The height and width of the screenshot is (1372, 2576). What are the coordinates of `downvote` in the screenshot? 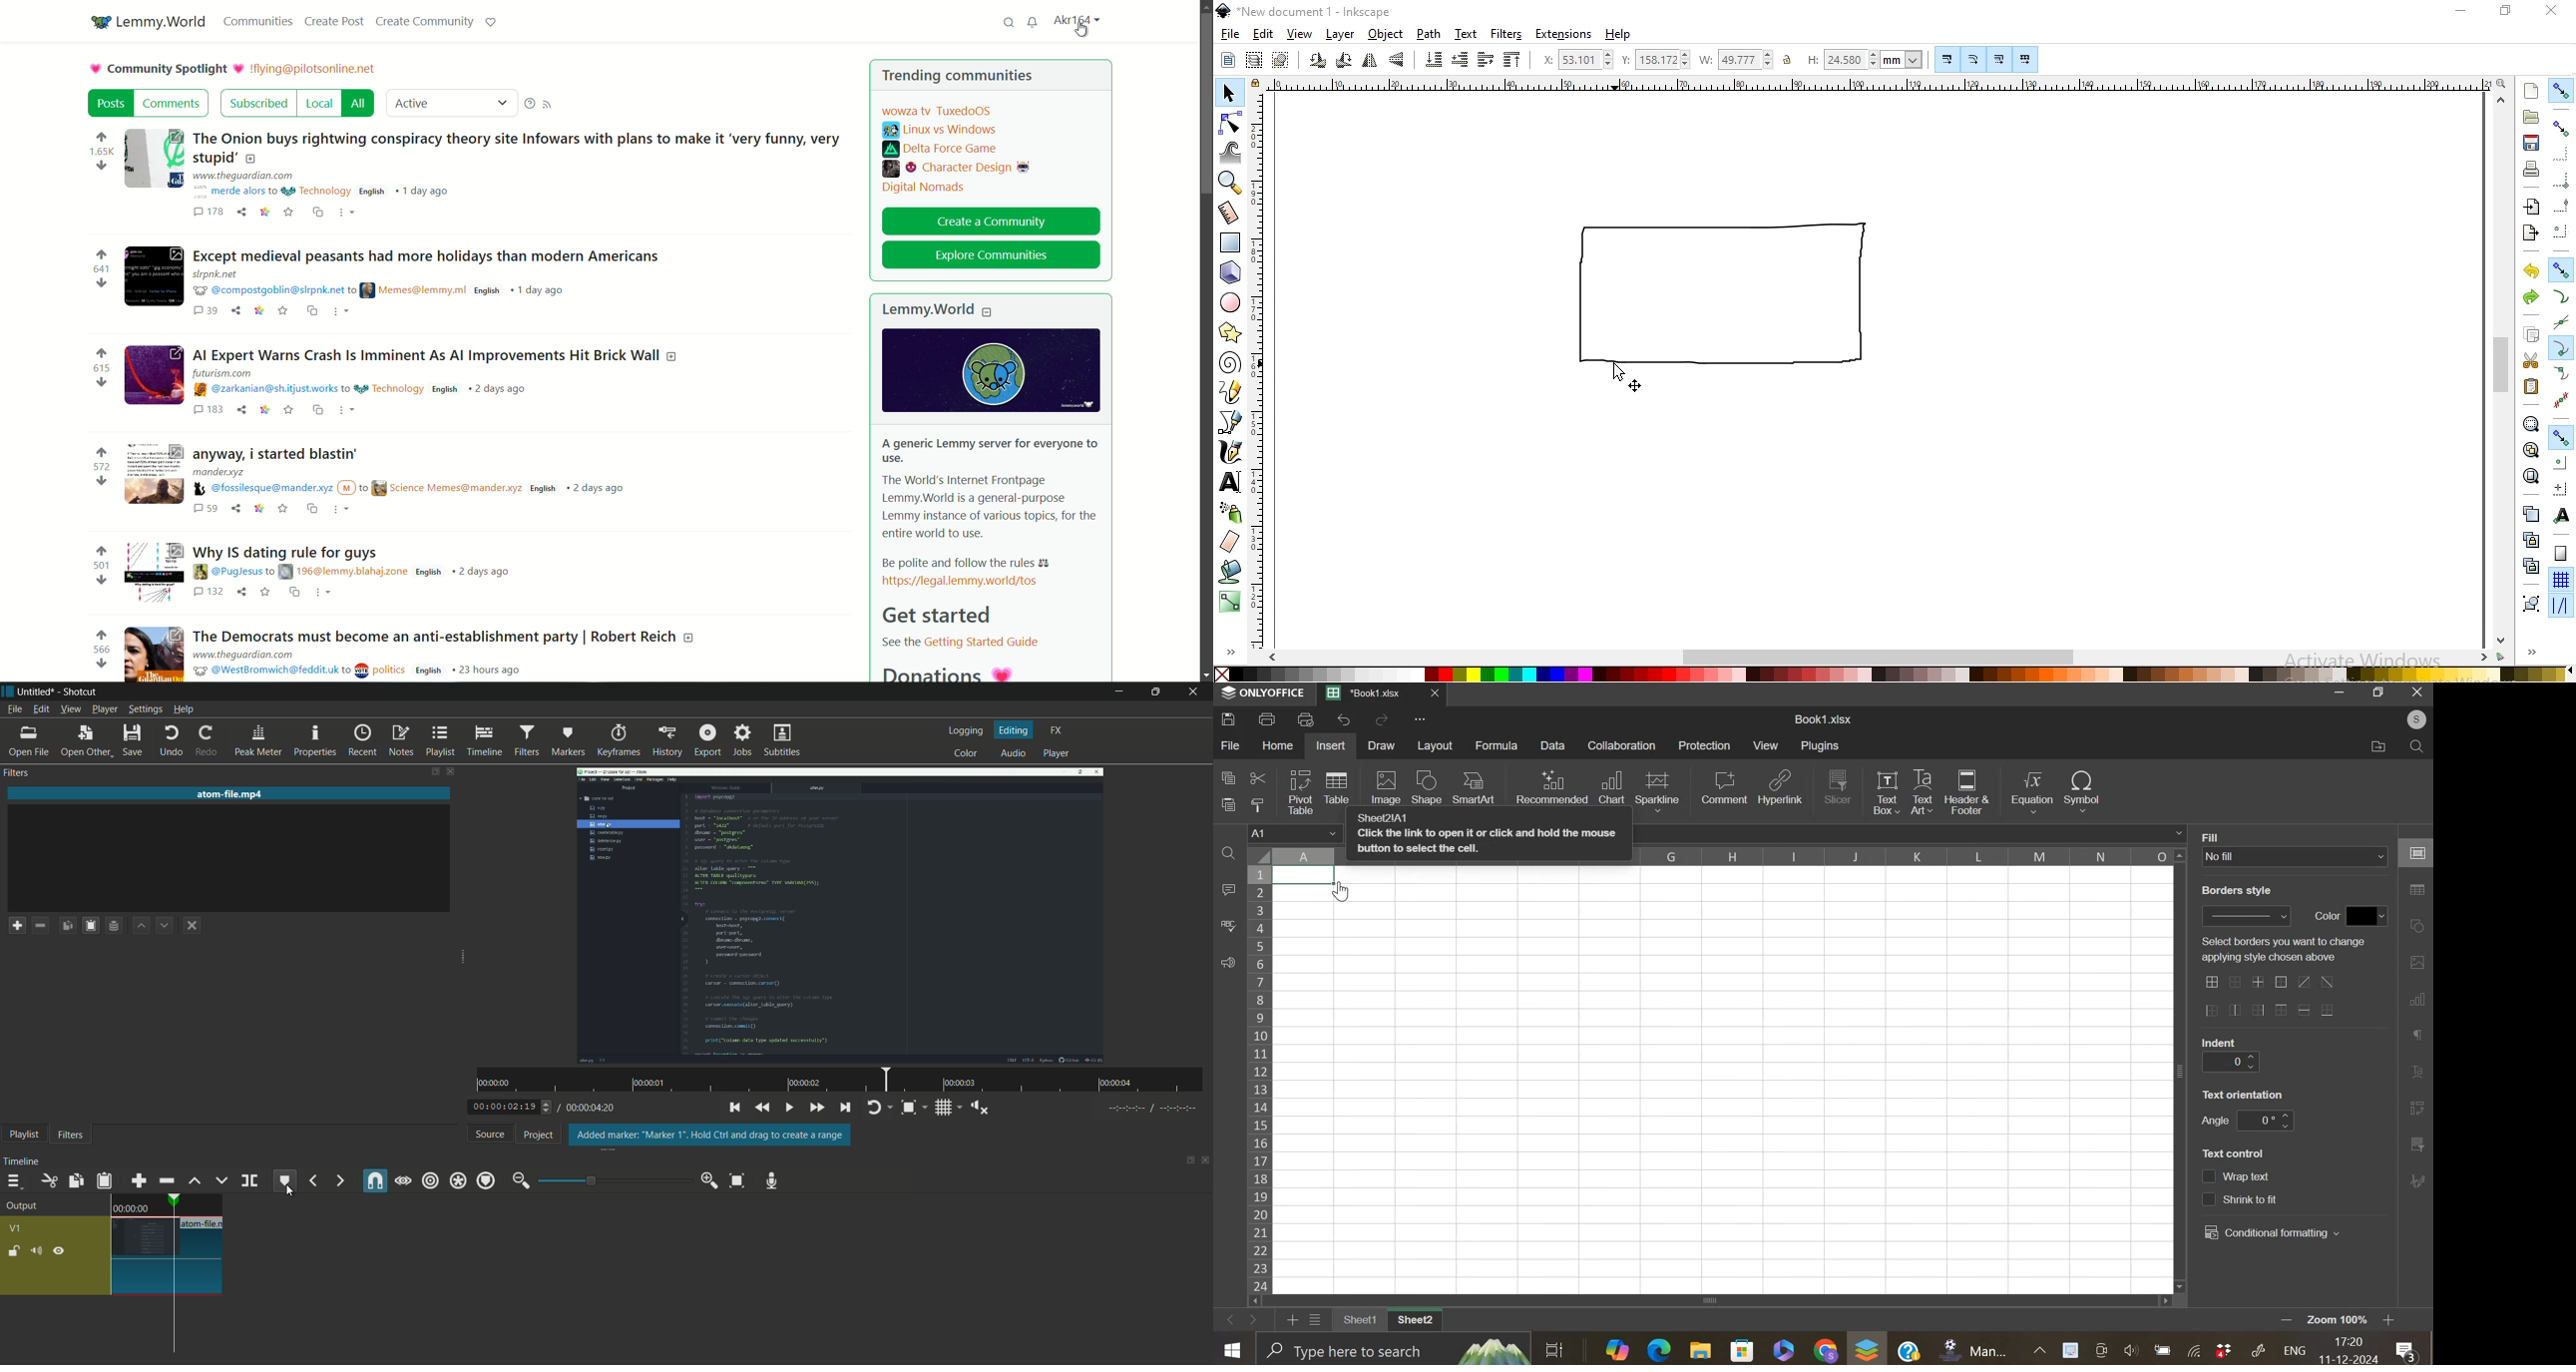 It's located at (100, 579).